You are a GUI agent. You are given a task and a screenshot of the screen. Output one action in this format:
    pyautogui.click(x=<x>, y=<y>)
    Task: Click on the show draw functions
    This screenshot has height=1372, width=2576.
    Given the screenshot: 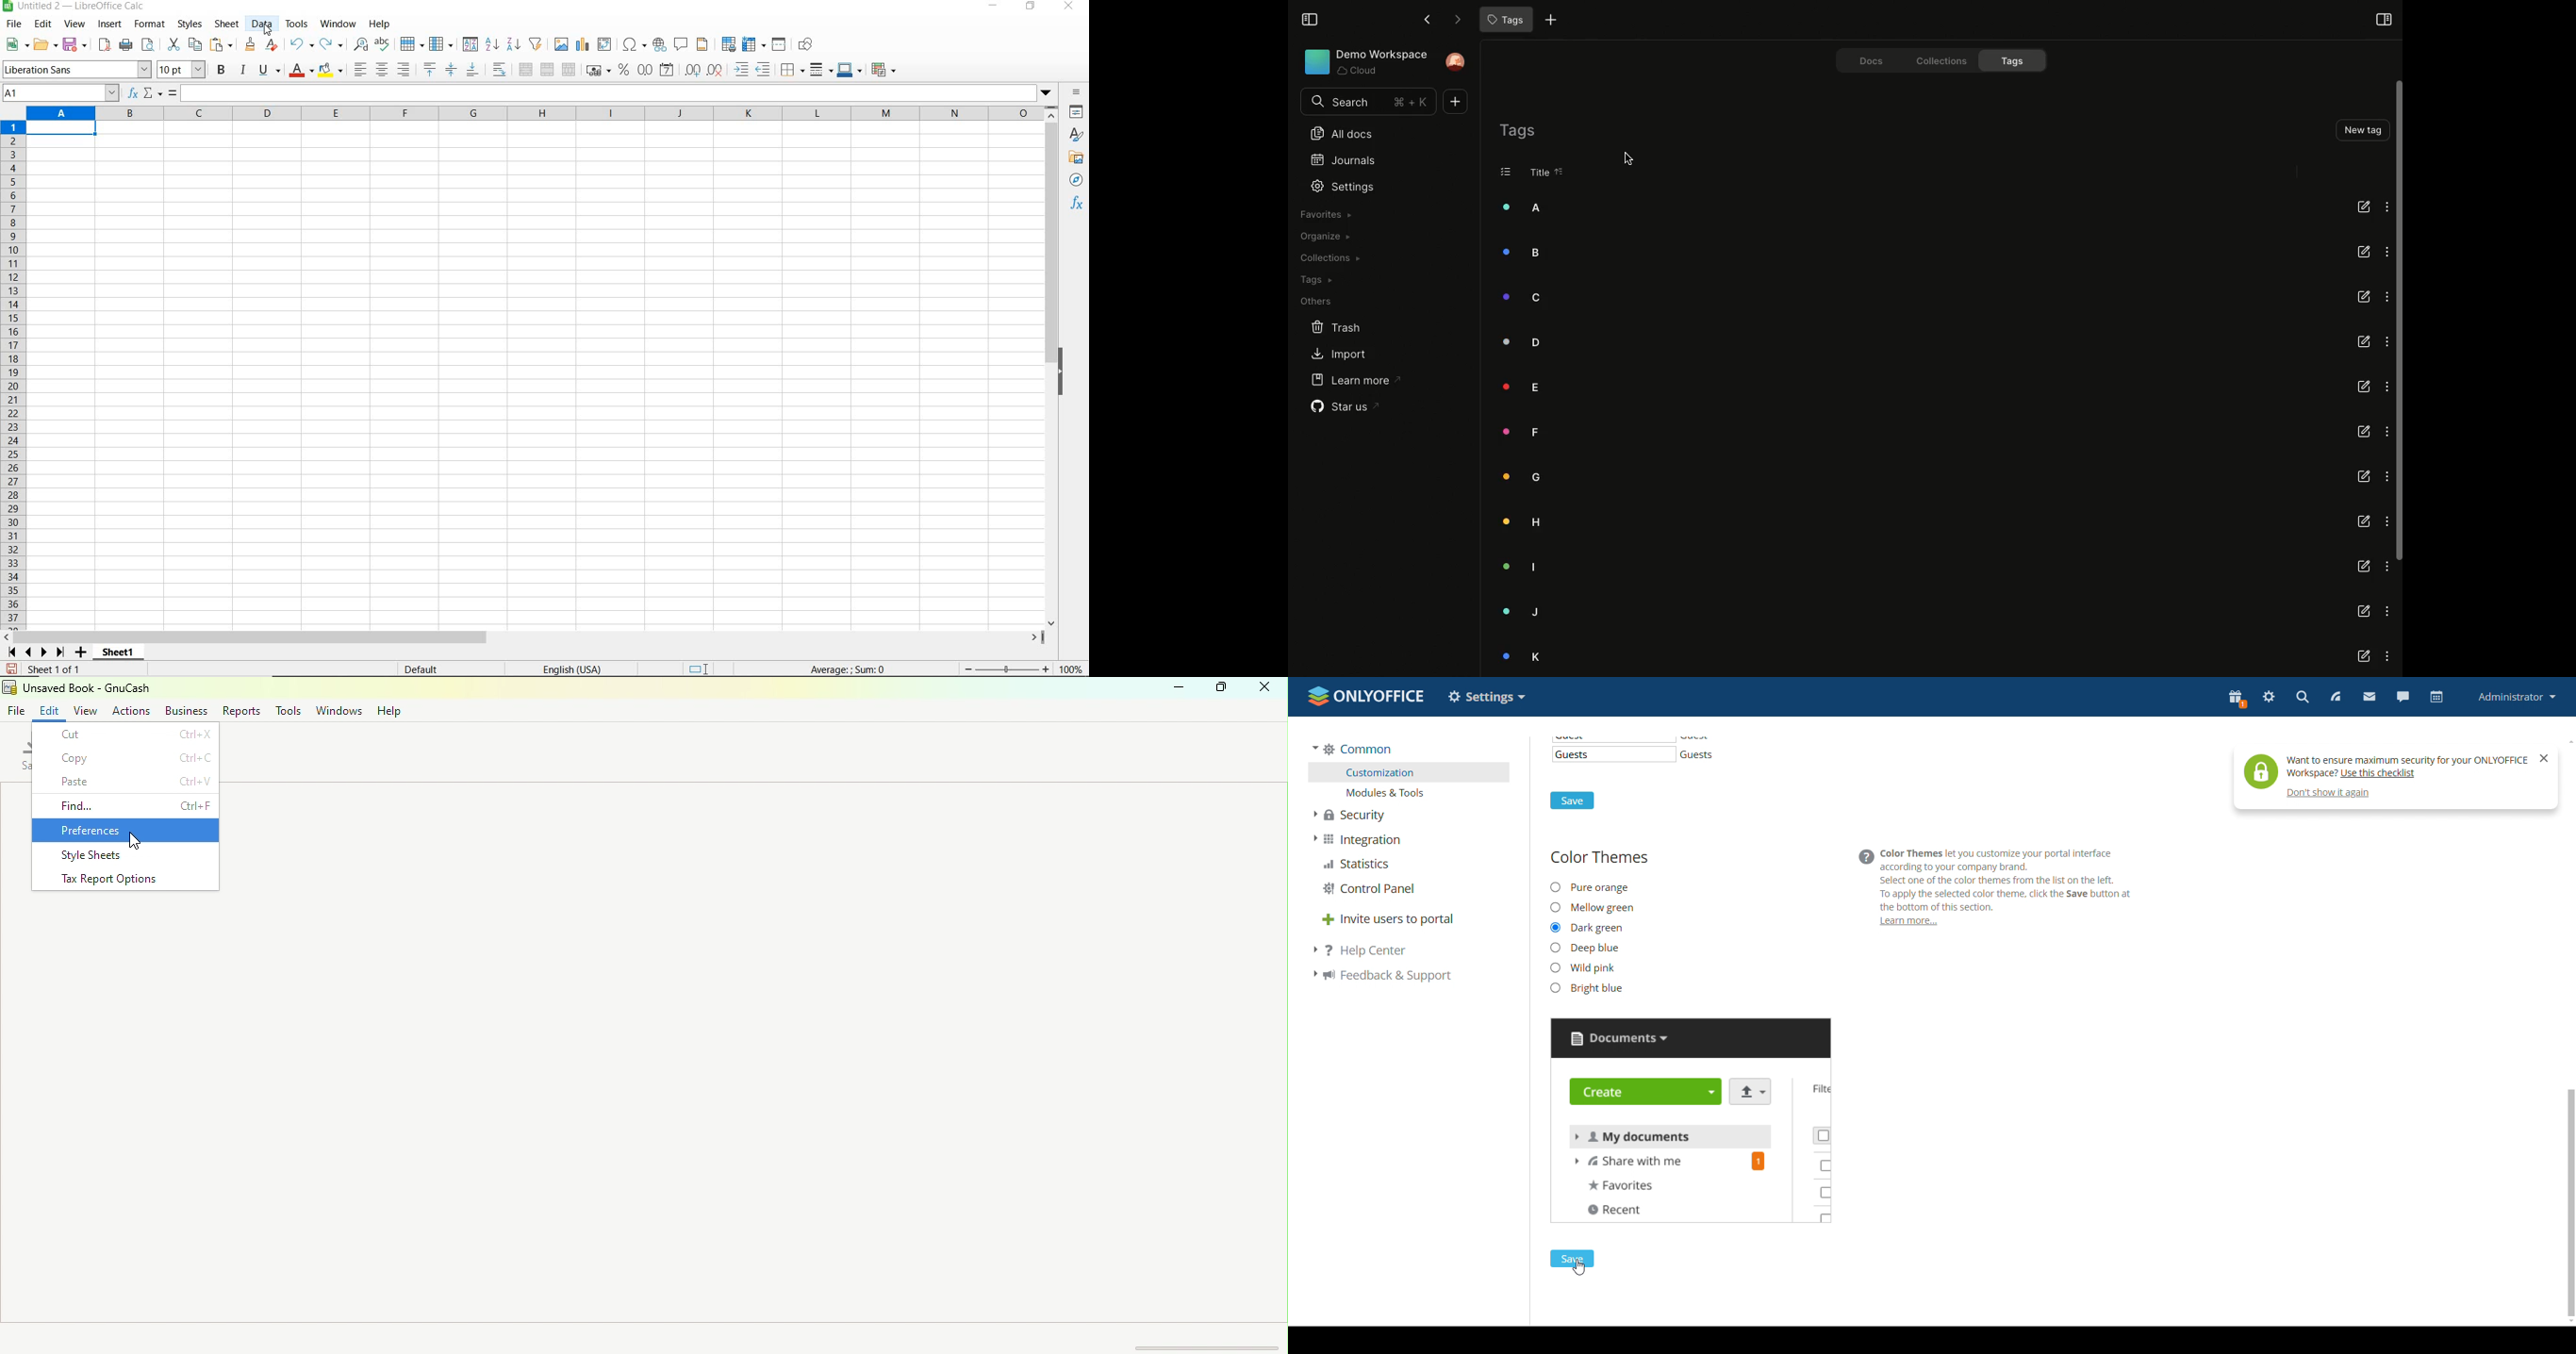 What is the action you would take?
    pyautogui.click(x=808, y=45)
    